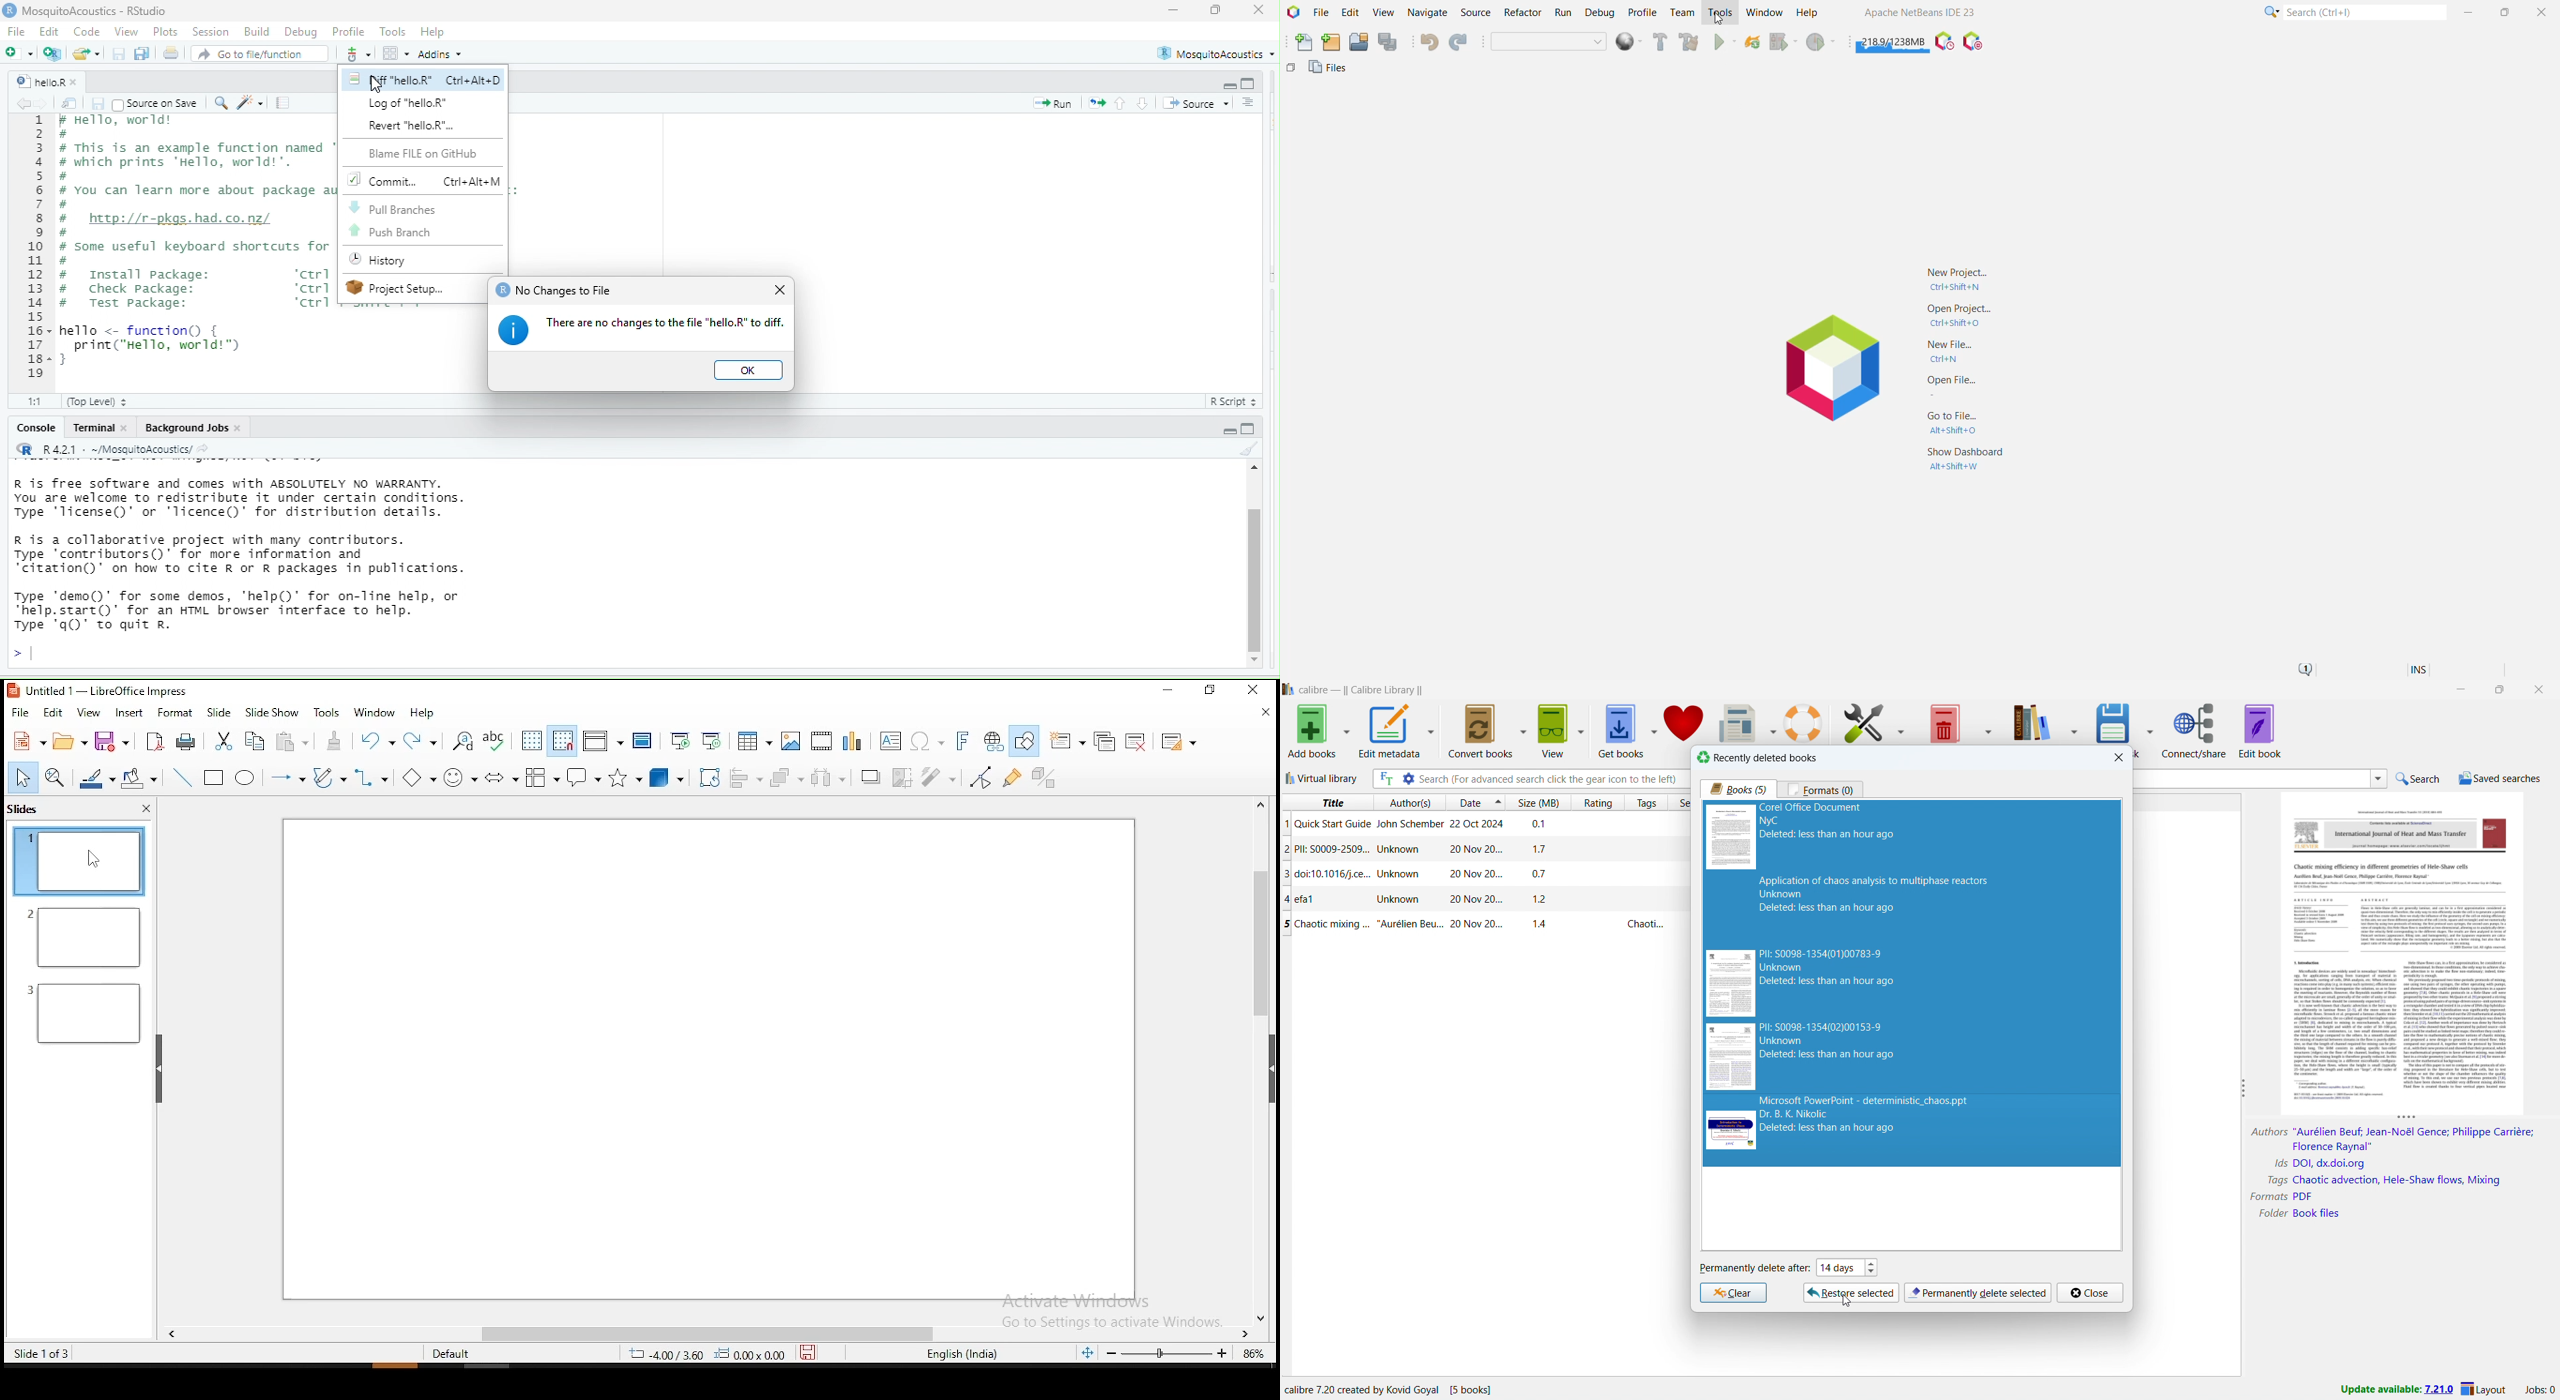 Image resolution: width=2576 pixels, height=1400 pixels. Describe the element at coordinates (1943, 722) in the screenshot. I see `remove books` at that location.